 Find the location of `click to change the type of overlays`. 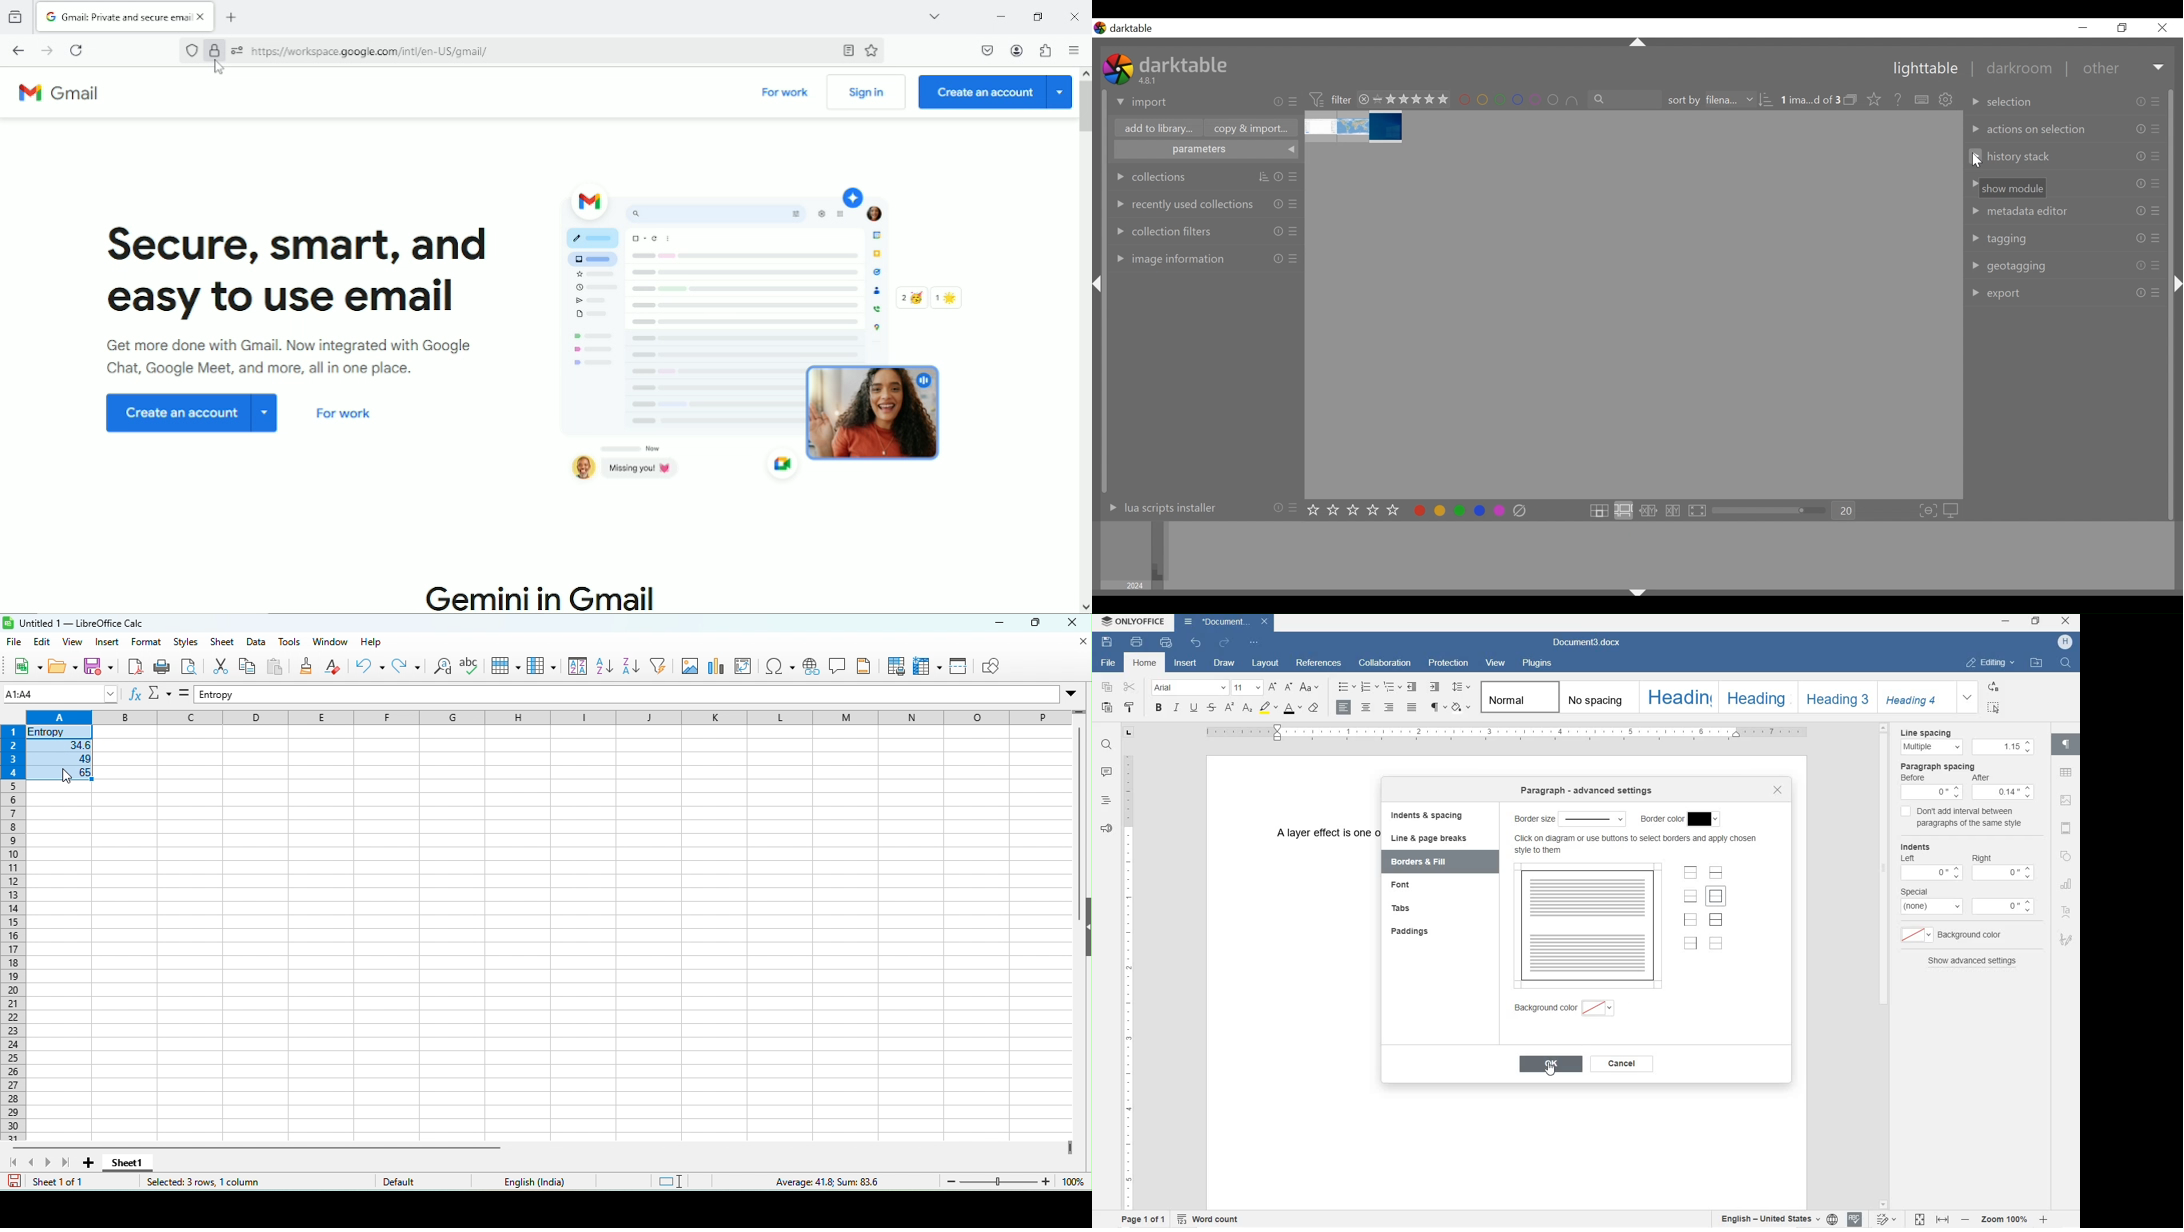

click to change the type of overlays is located at coordinates (1872, 98).